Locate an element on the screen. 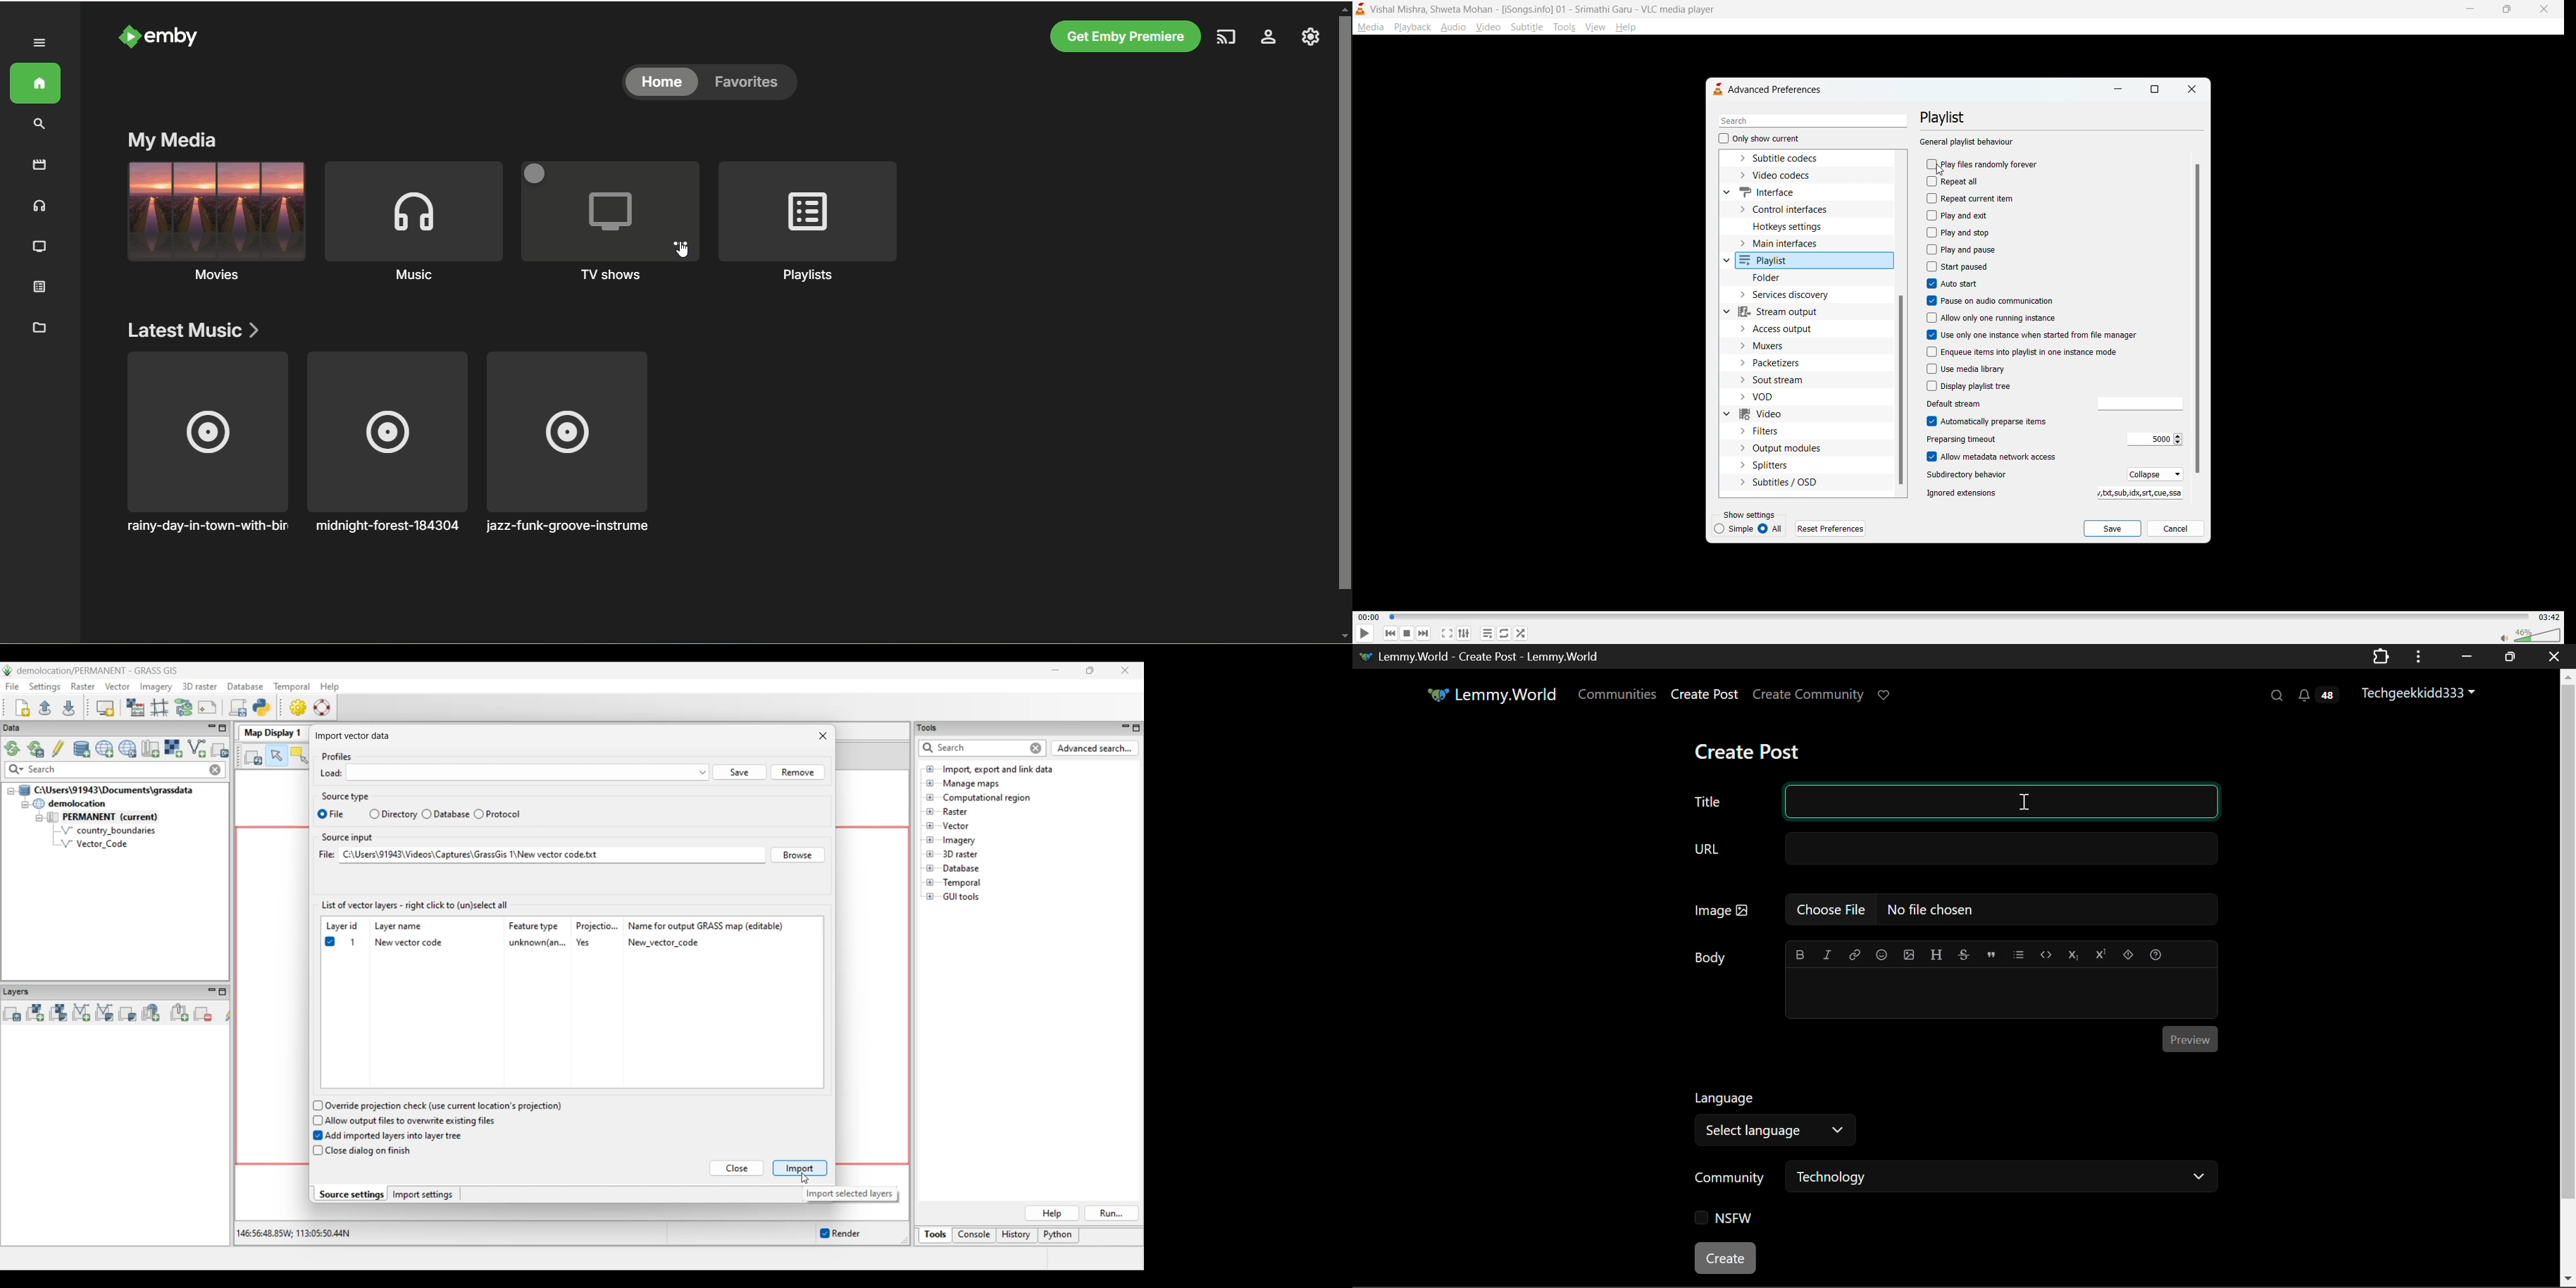  sout stream is located at coordinates (1782, 379).